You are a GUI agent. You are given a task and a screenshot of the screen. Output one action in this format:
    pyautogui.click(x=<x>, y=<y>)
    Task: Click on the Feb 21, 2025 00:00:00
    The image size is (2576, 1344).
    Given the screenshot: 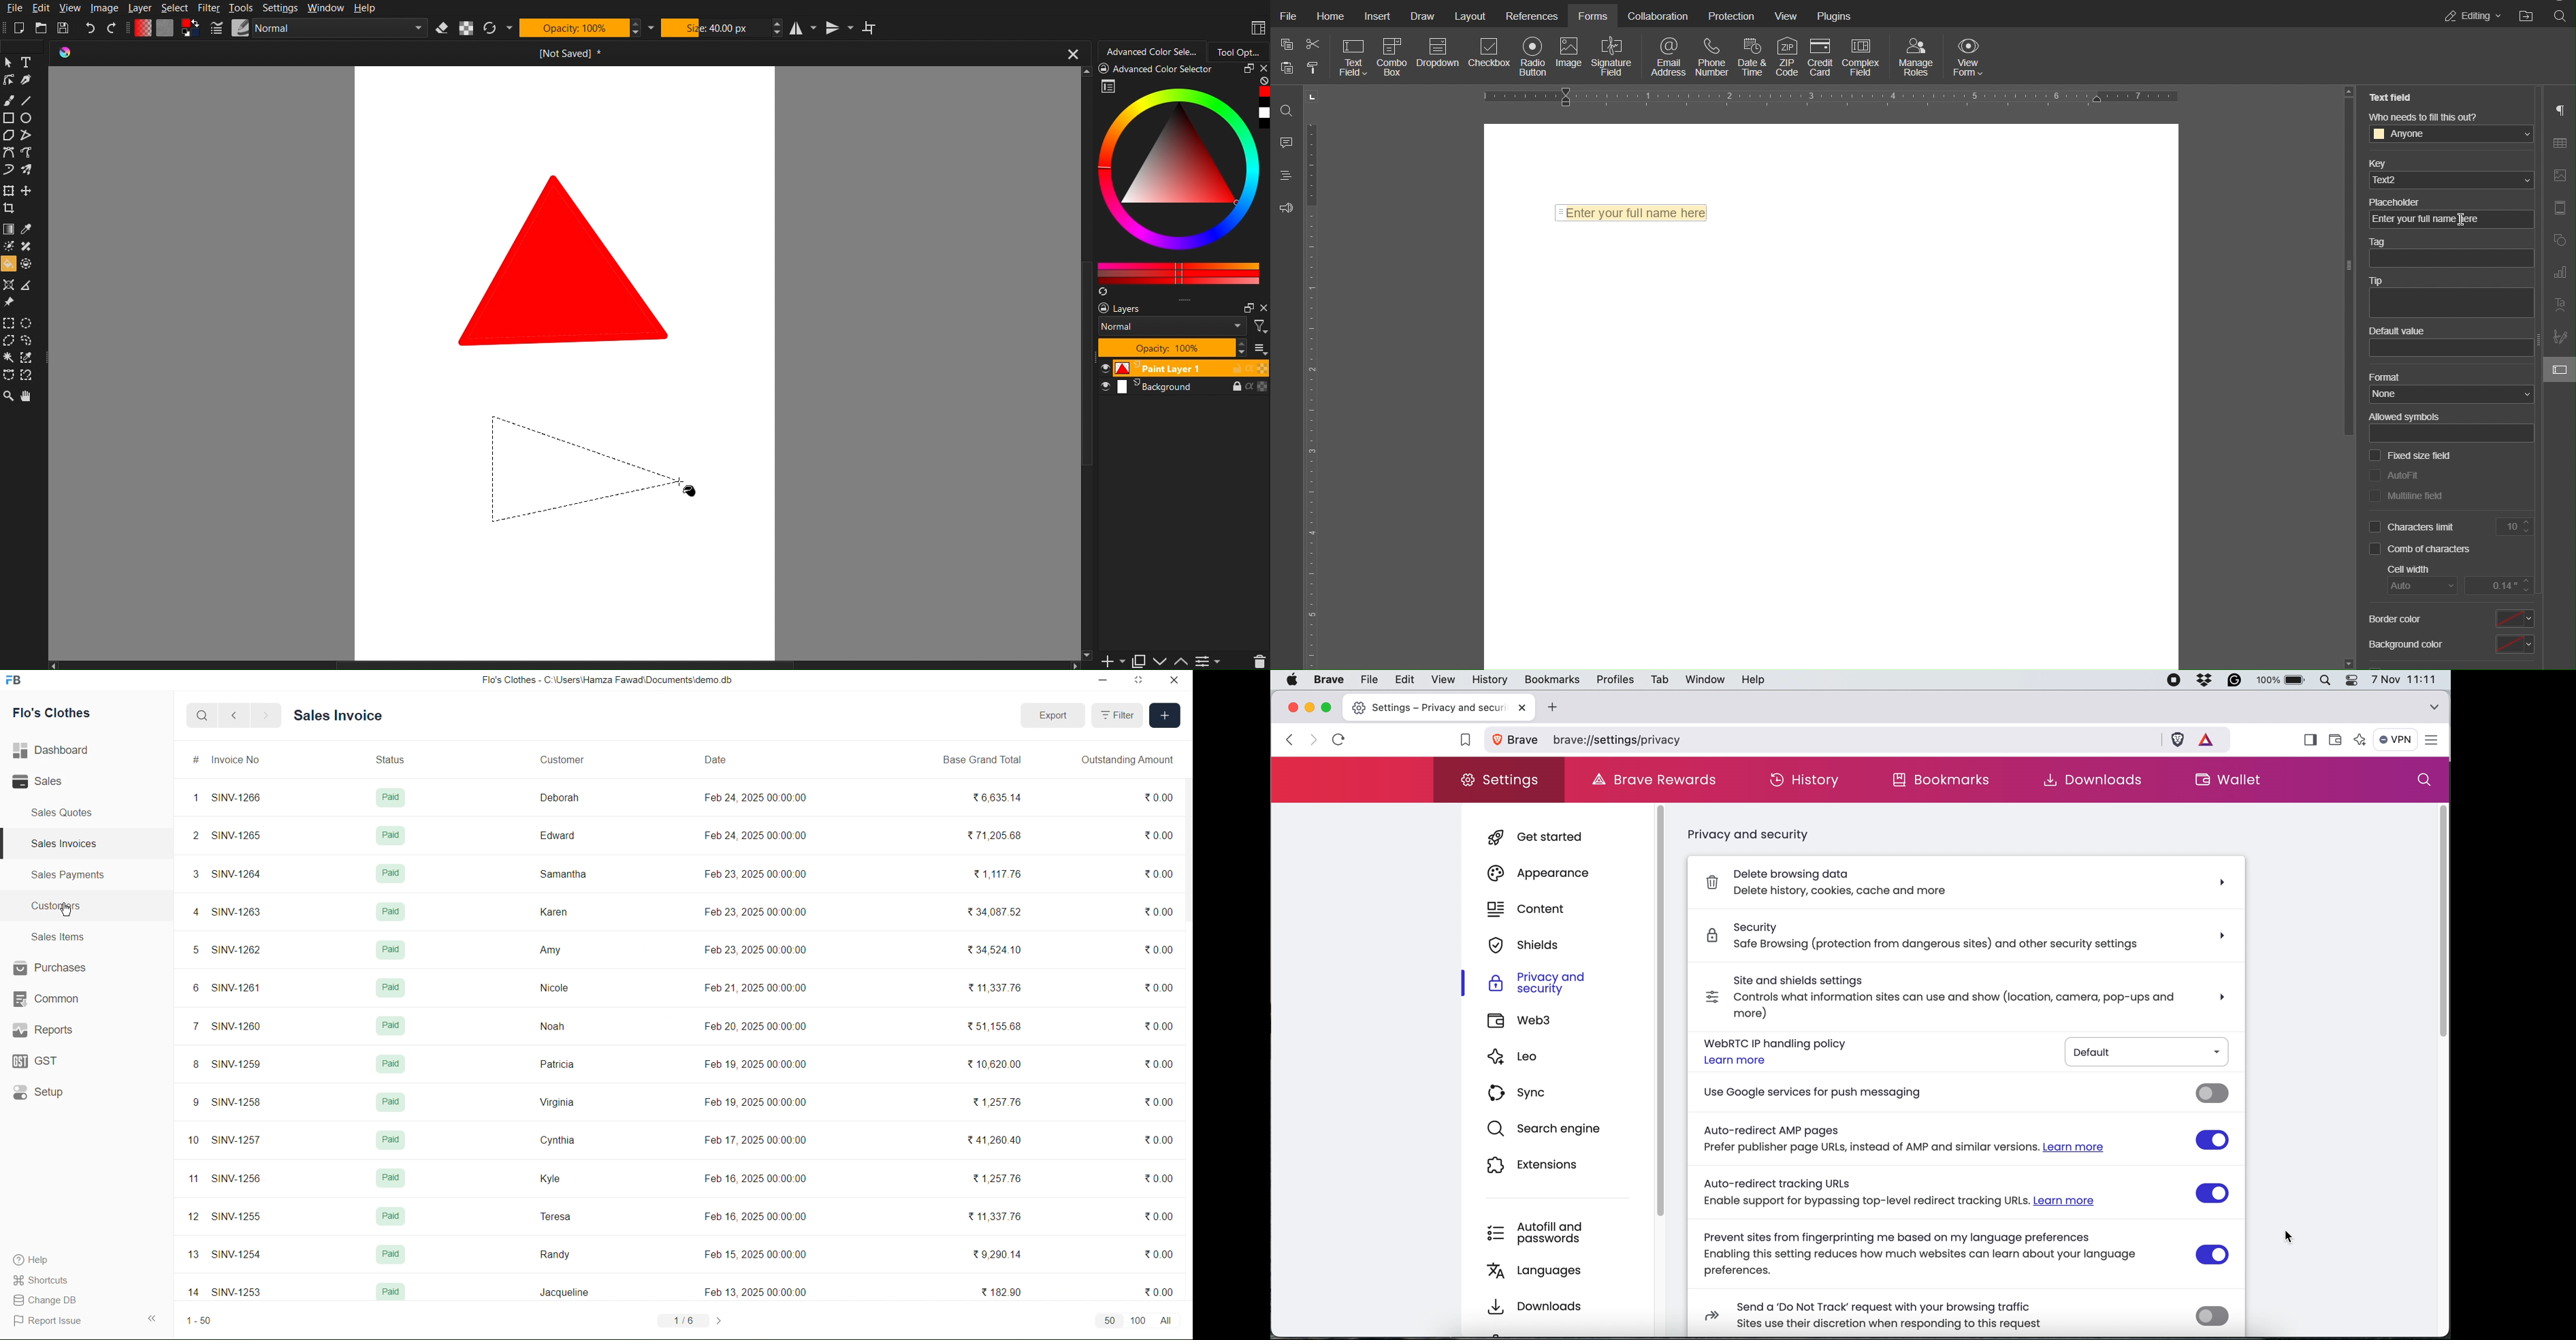 What is the action you would take?
    pyautogui.click(x=760, y=985)
    